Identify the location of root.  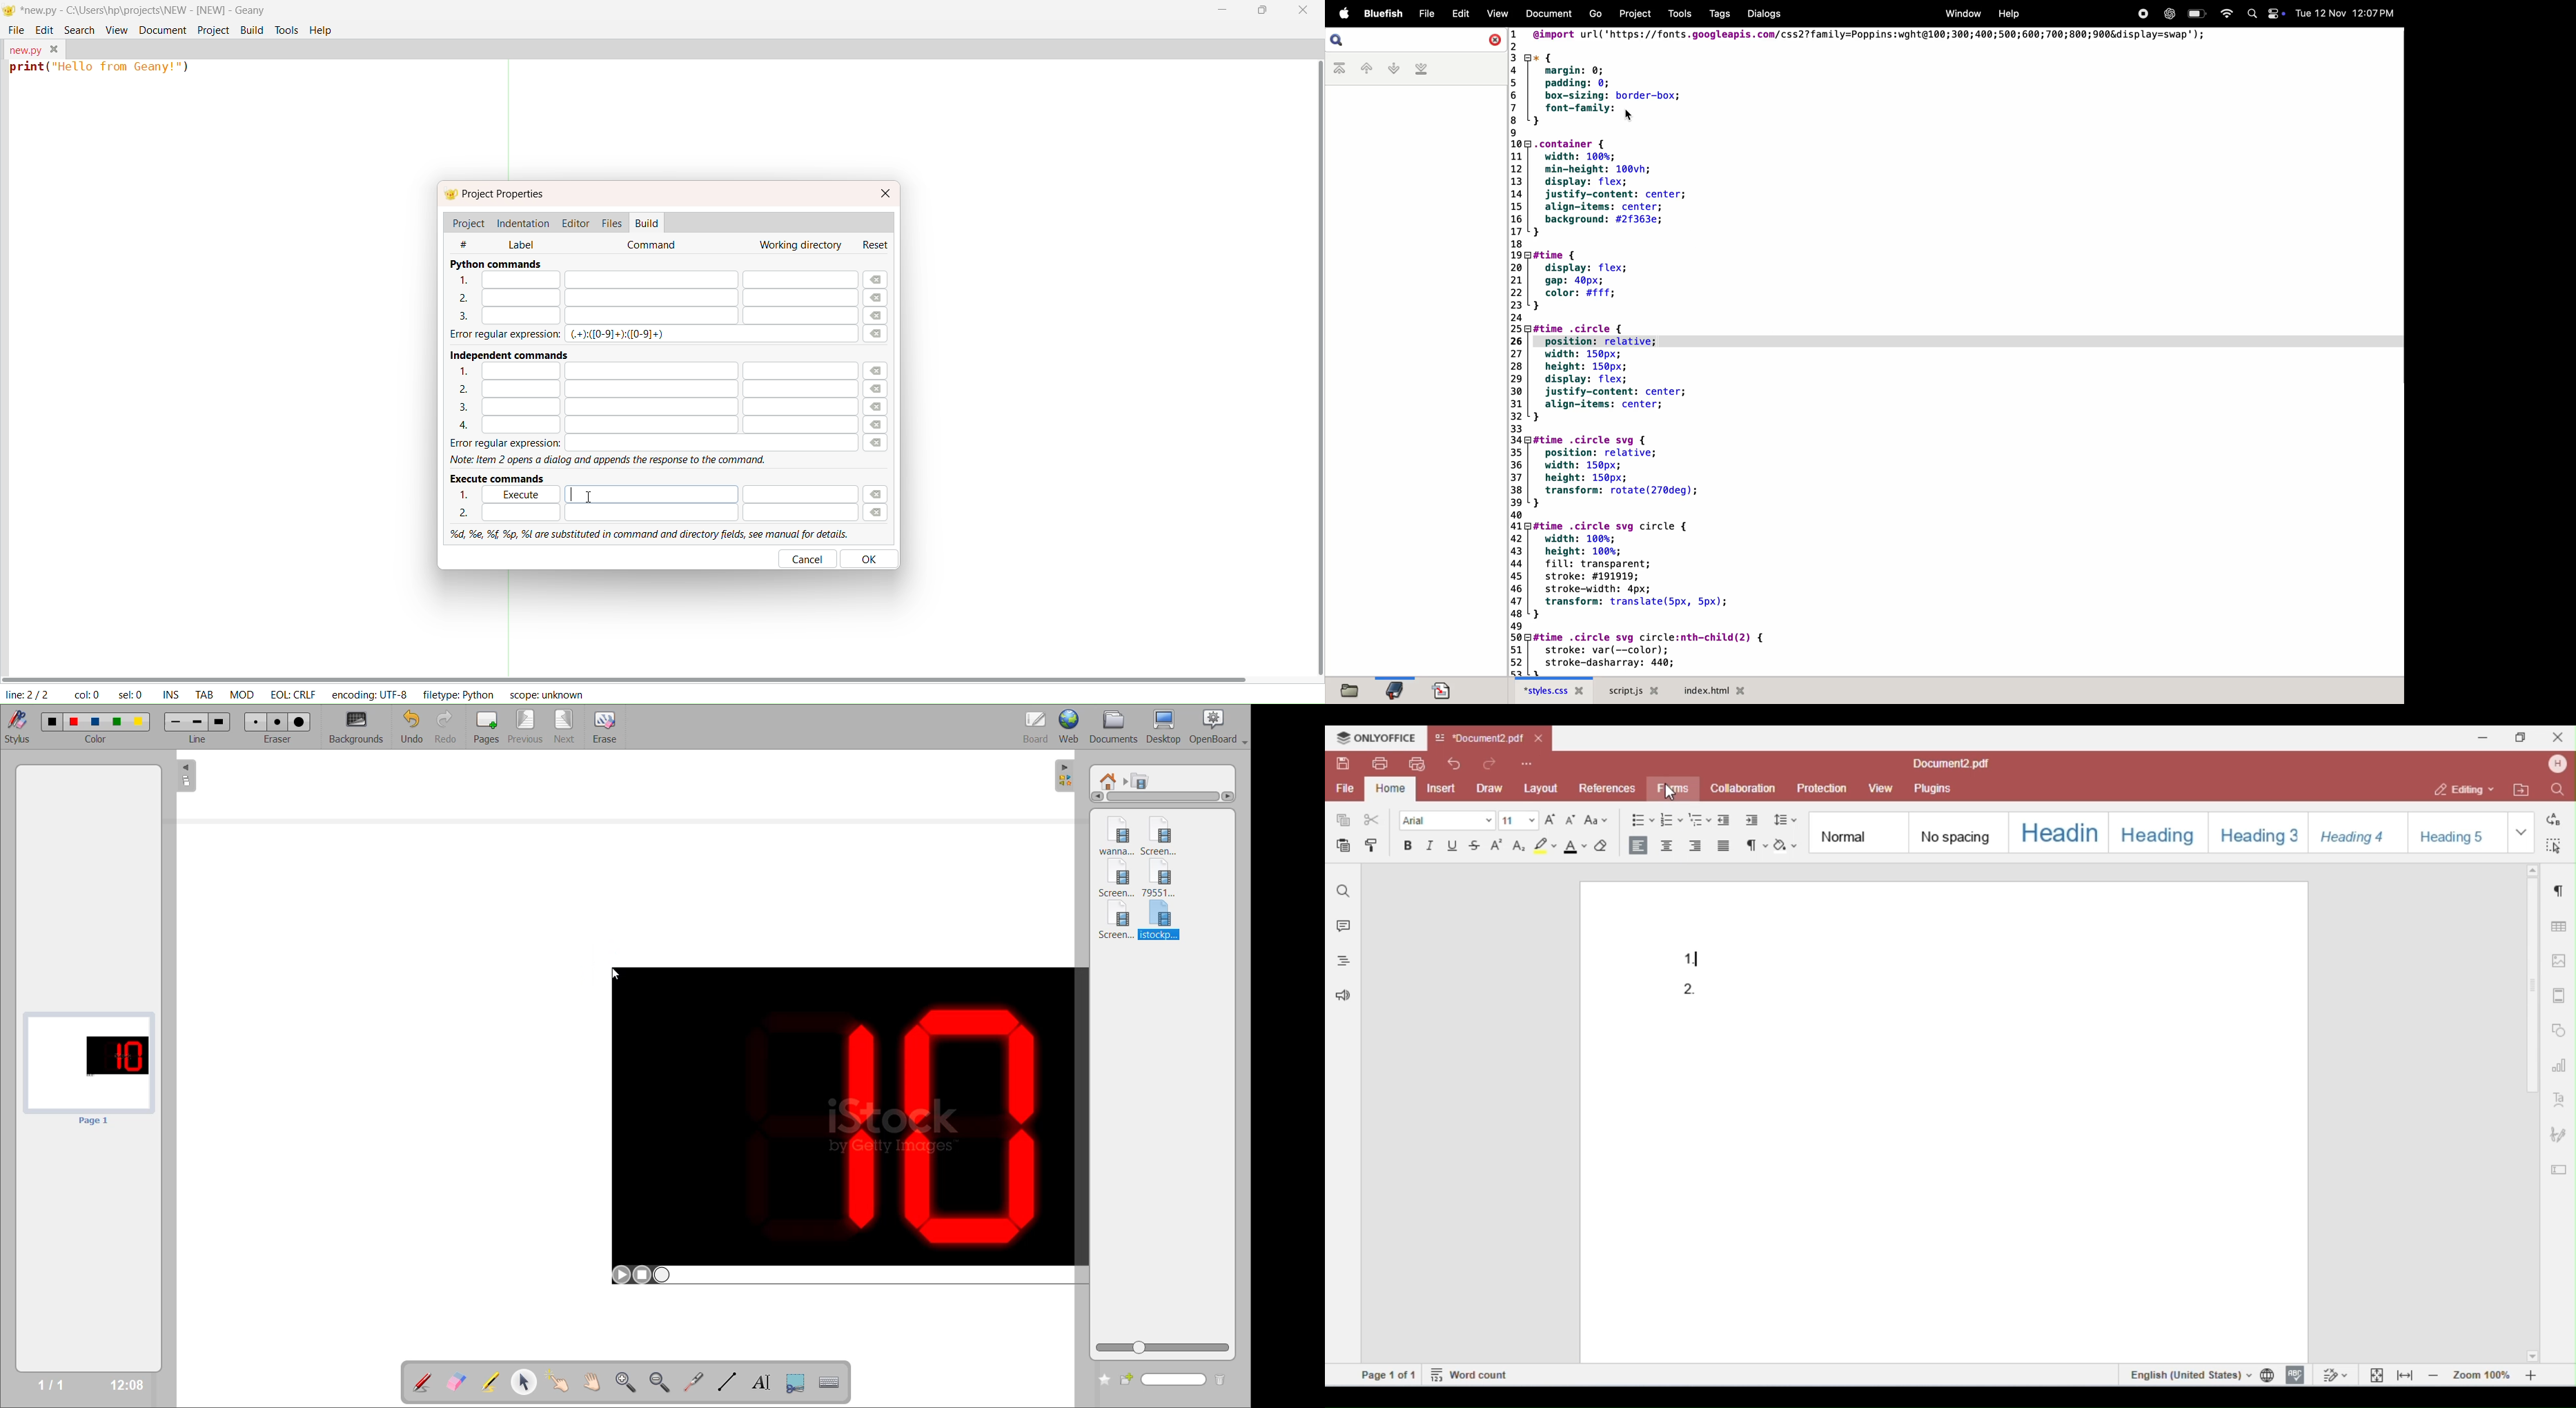
(1114, 778).